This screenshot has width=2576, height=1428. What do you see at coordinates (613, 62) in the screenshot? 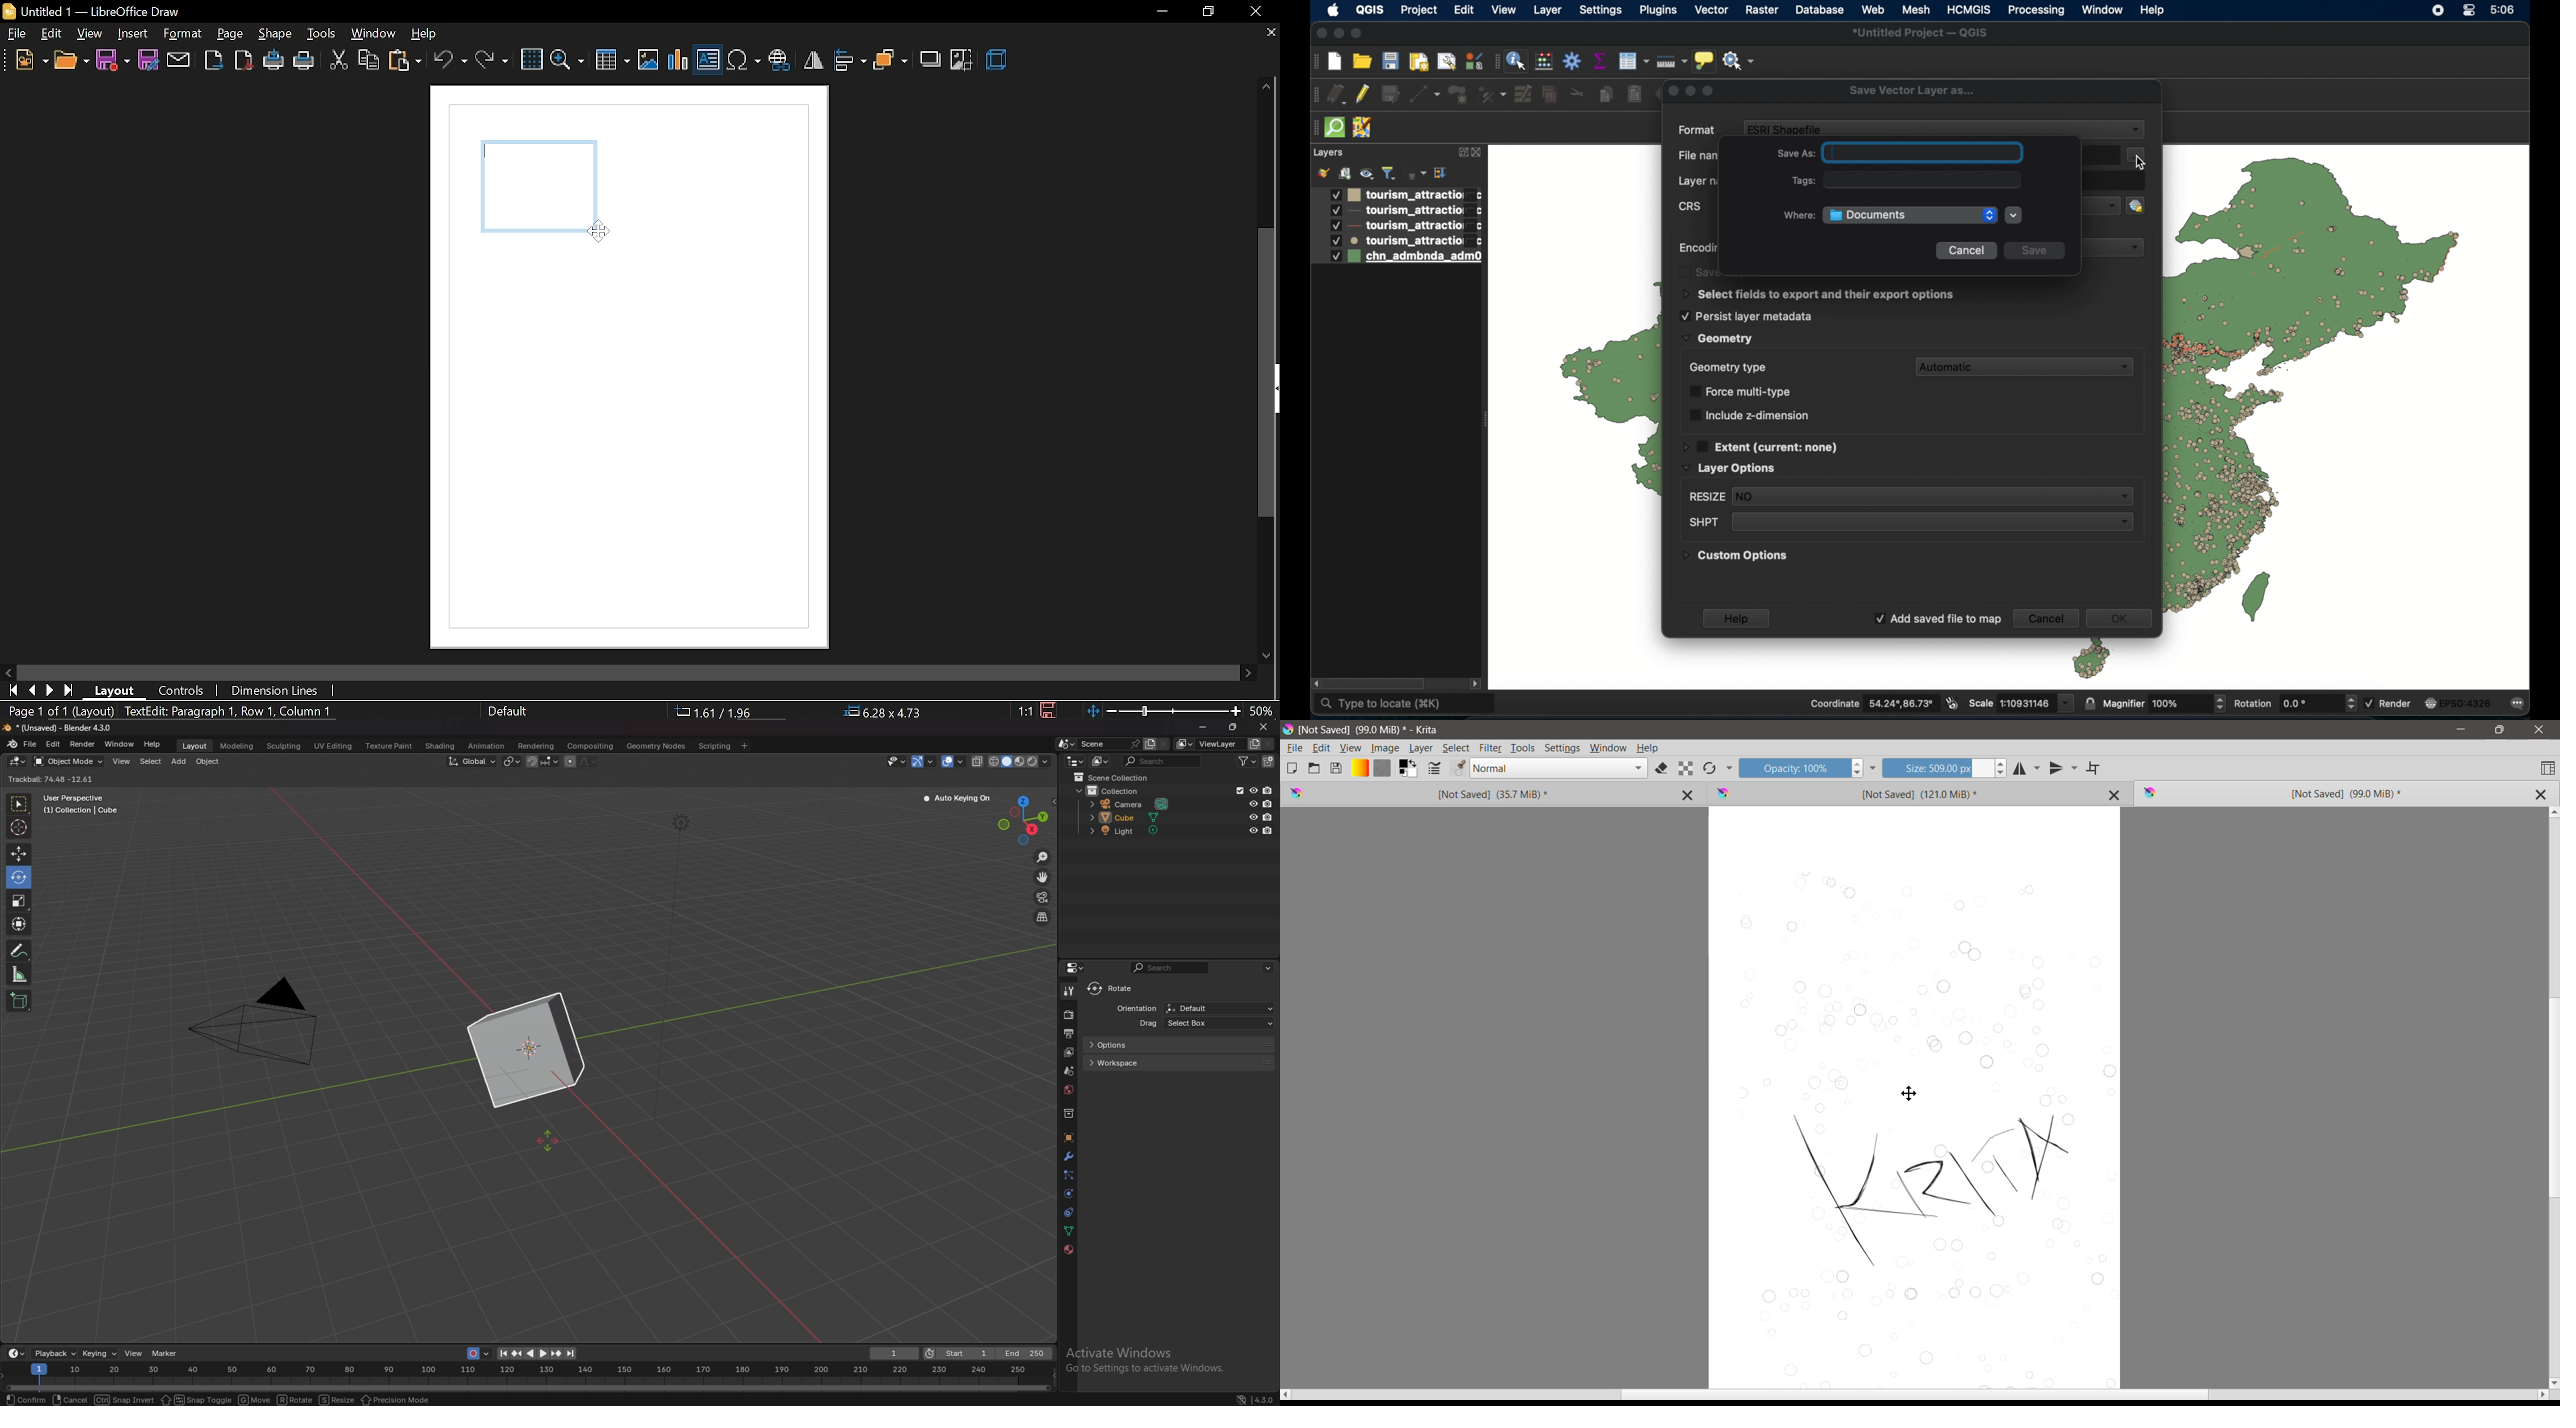
I see `insert table` at bounding box center [613, 62].